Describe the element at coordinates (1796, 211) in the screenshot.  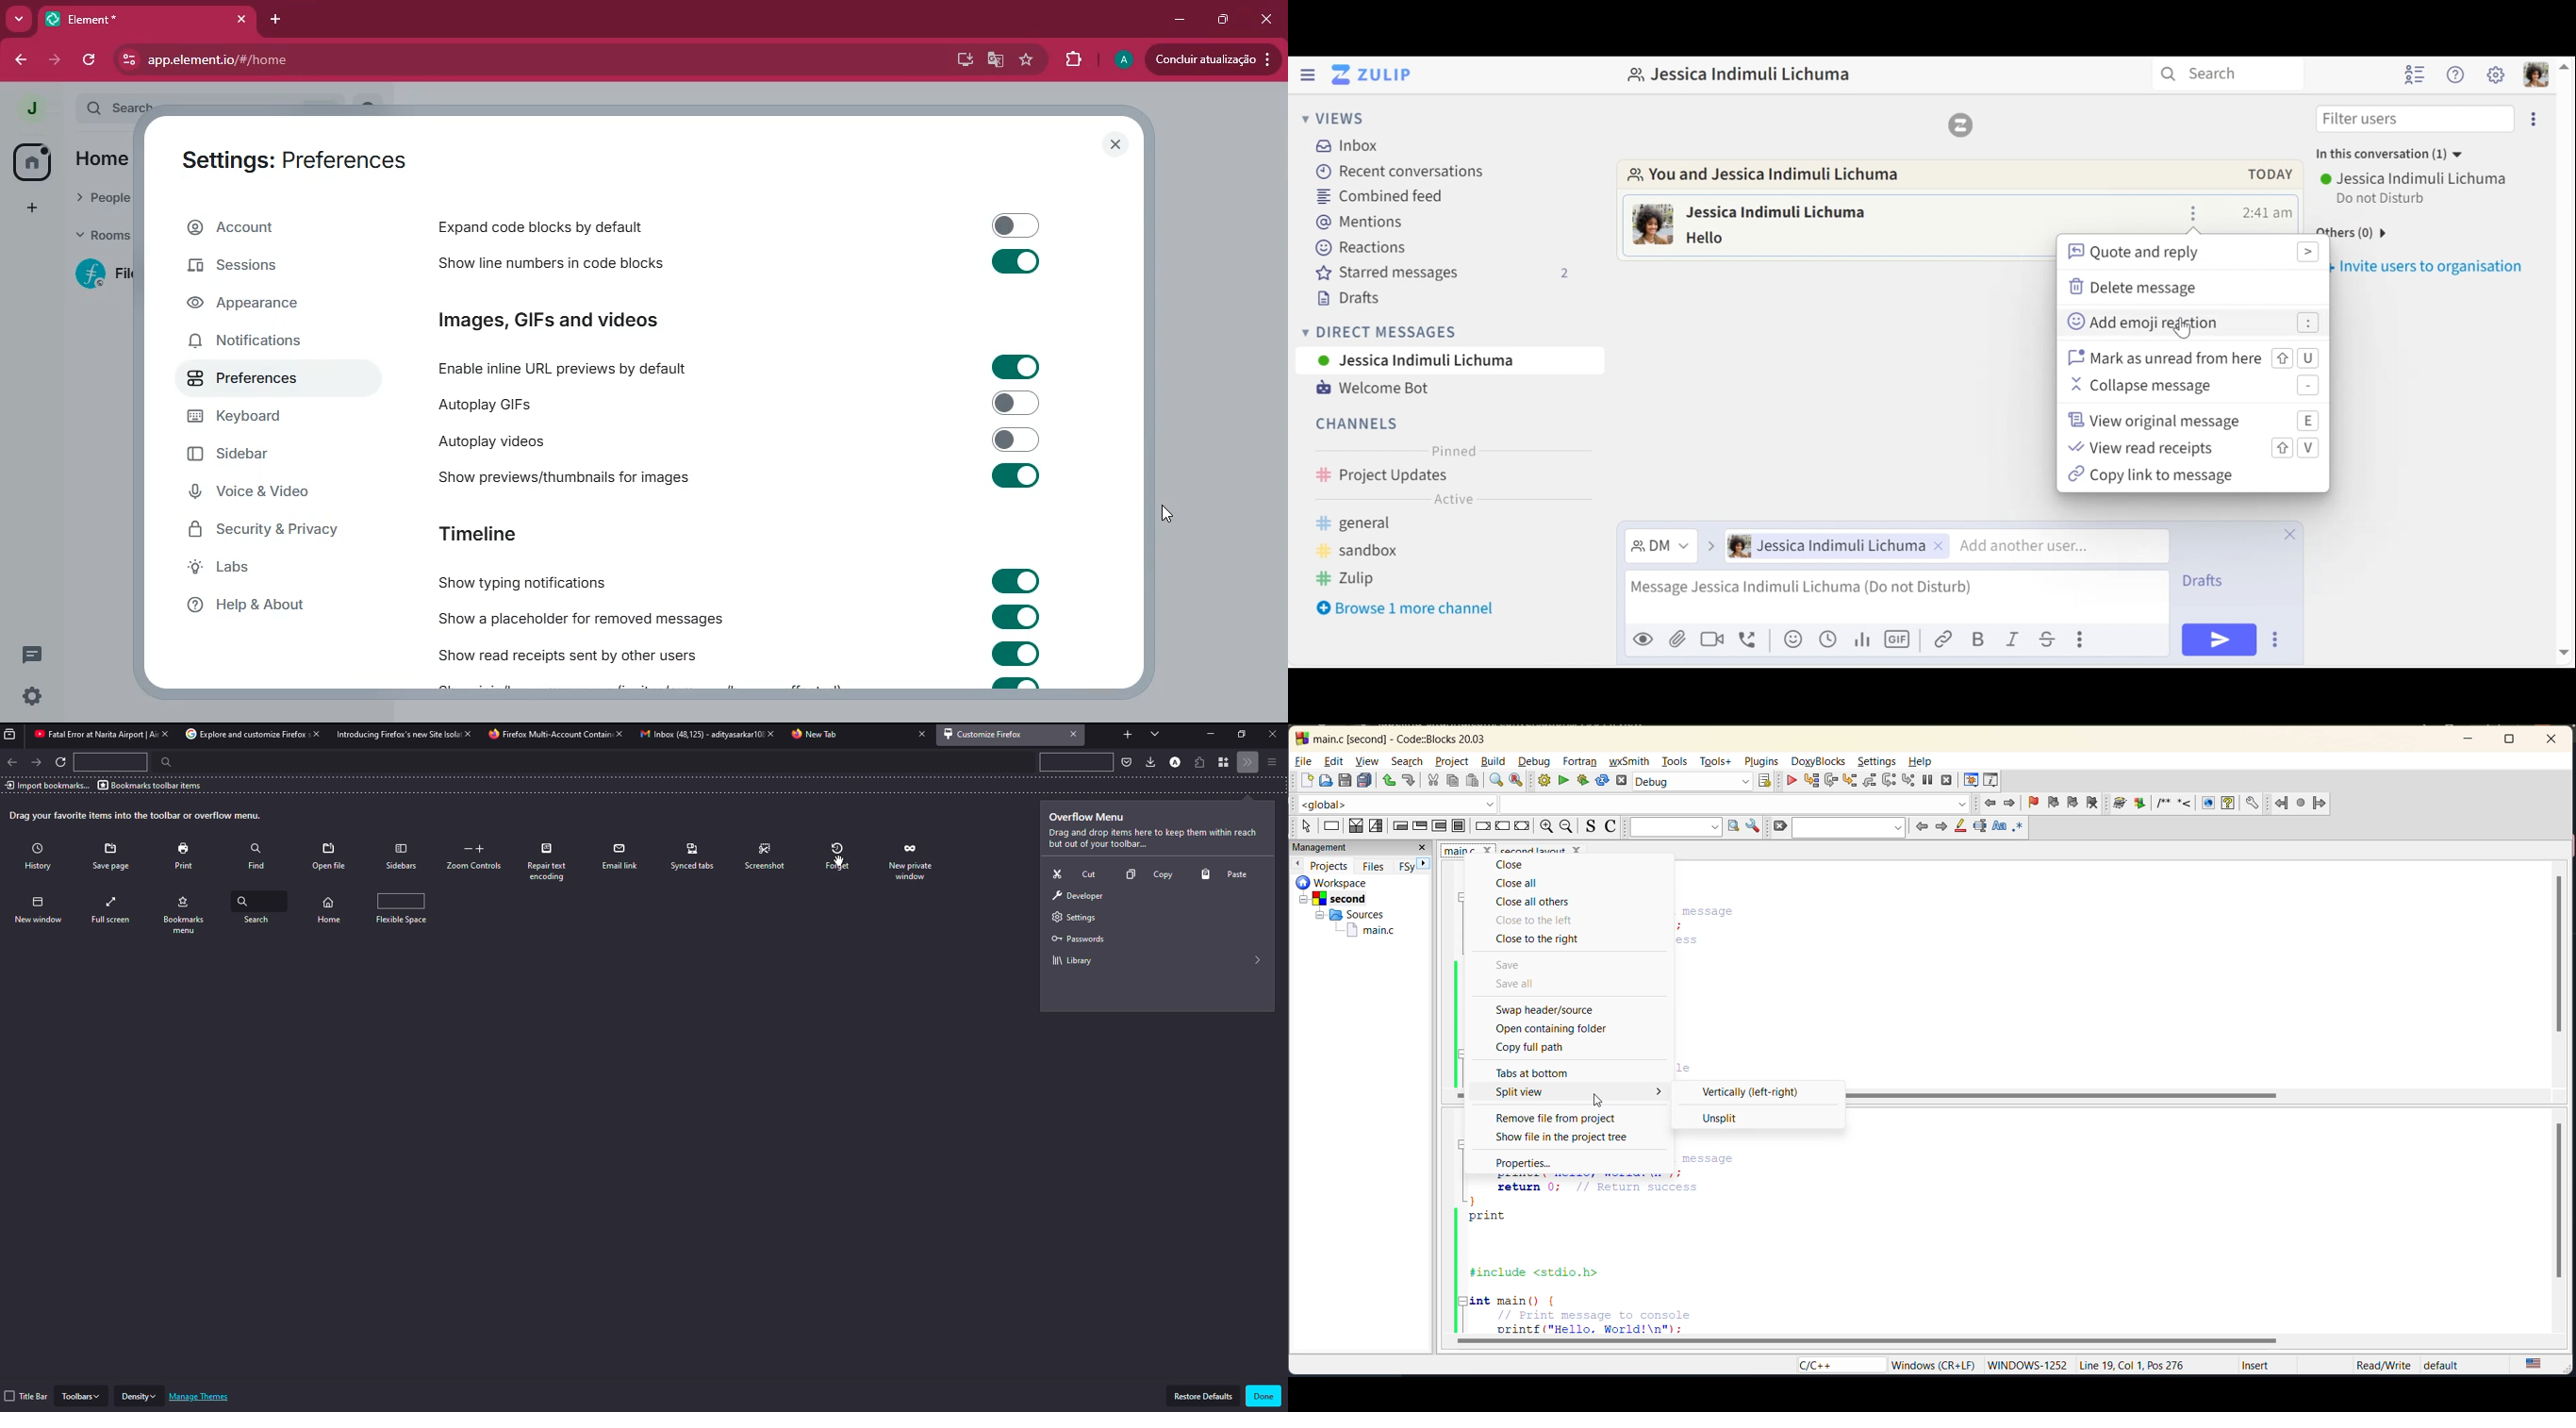
I see `user name` at that location.